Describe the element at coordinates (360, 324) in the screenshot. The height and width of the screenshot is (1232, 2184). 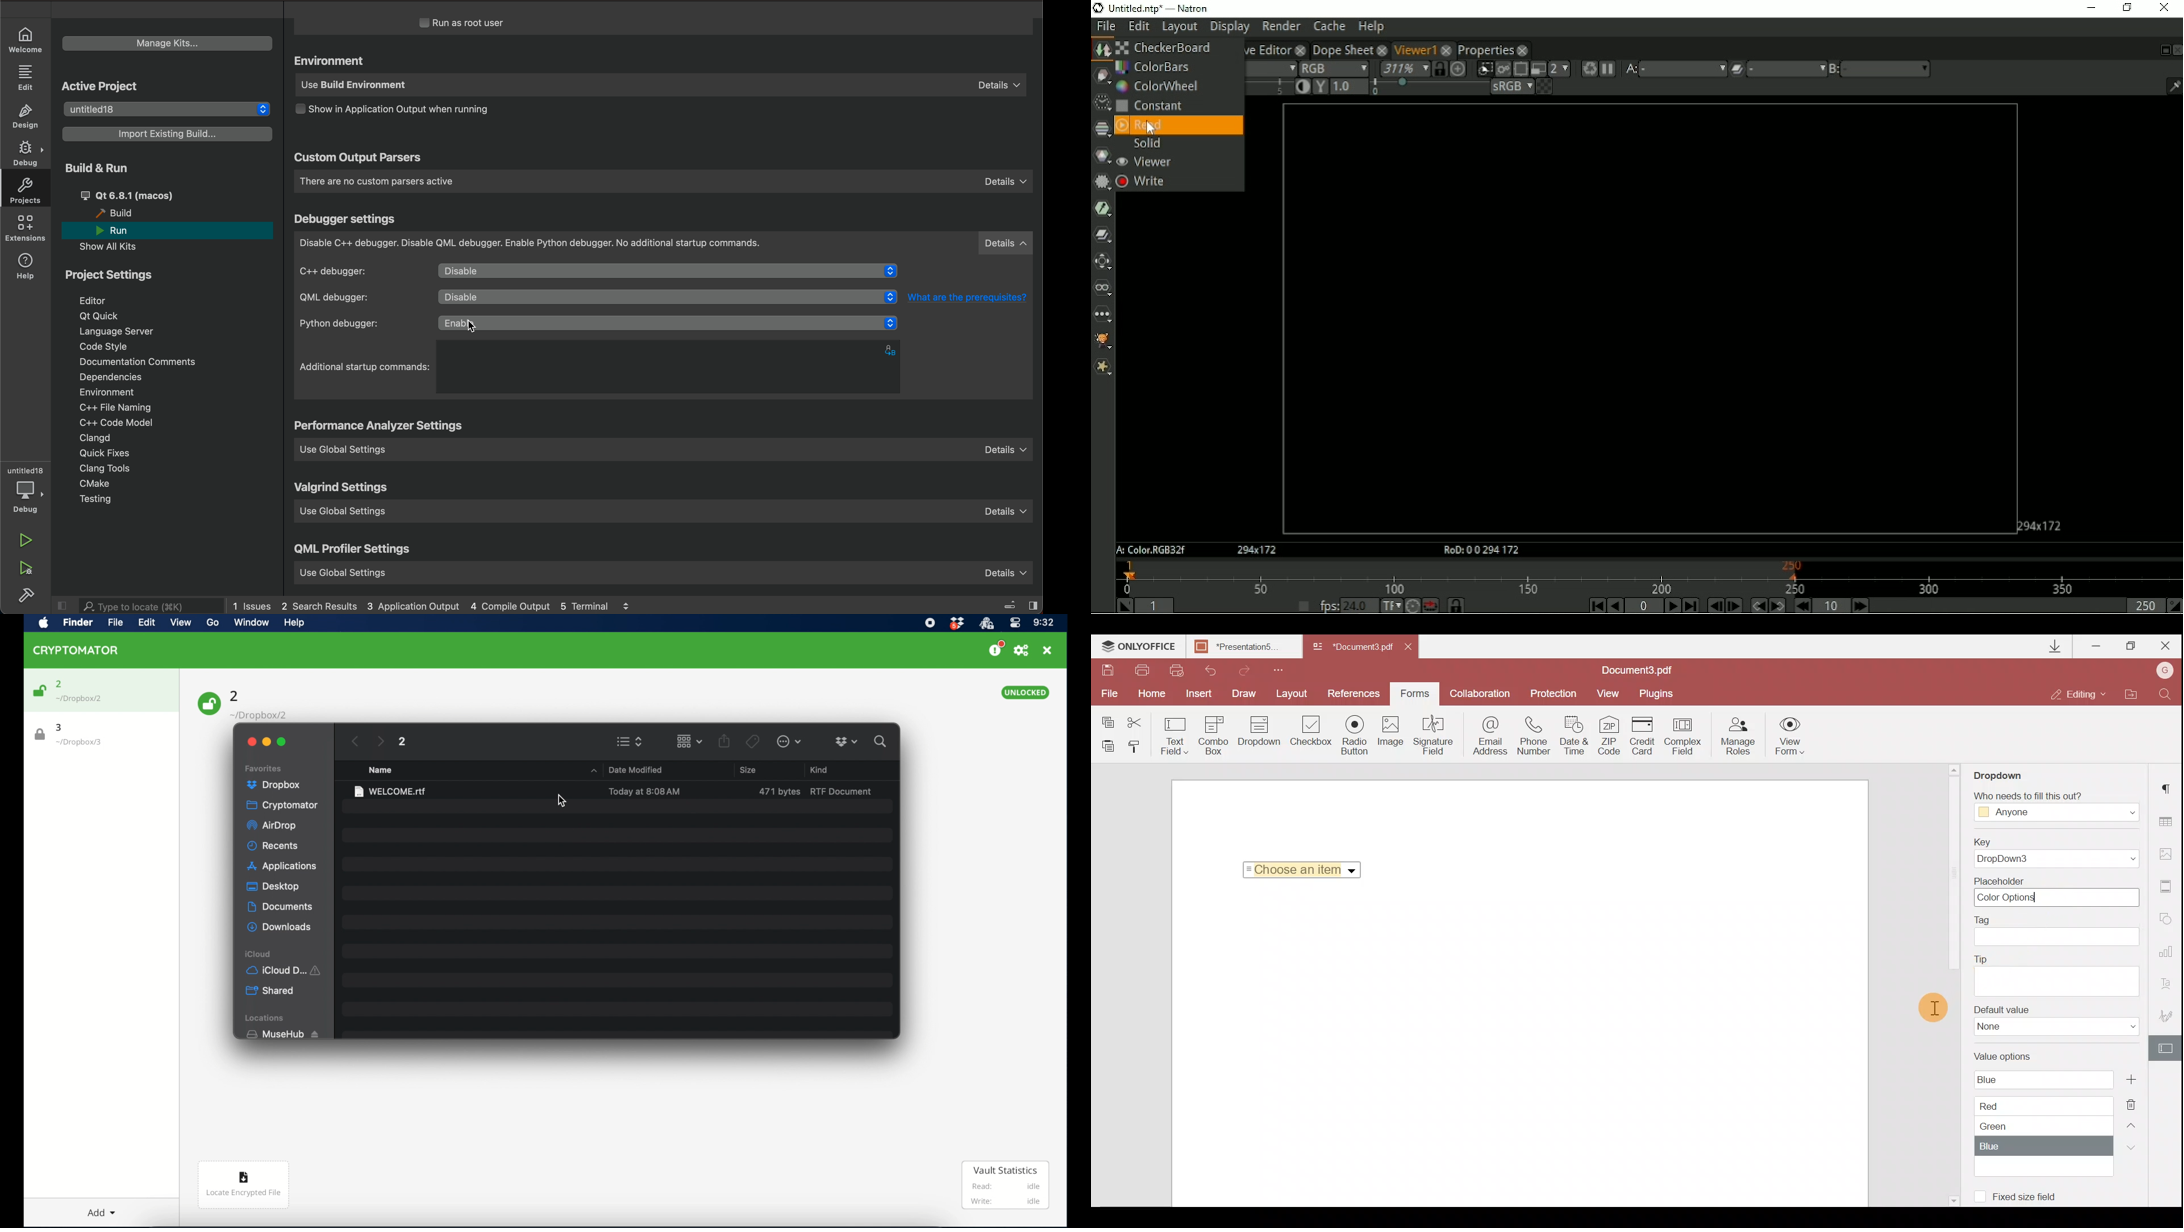
I see `python debugger` at that location.